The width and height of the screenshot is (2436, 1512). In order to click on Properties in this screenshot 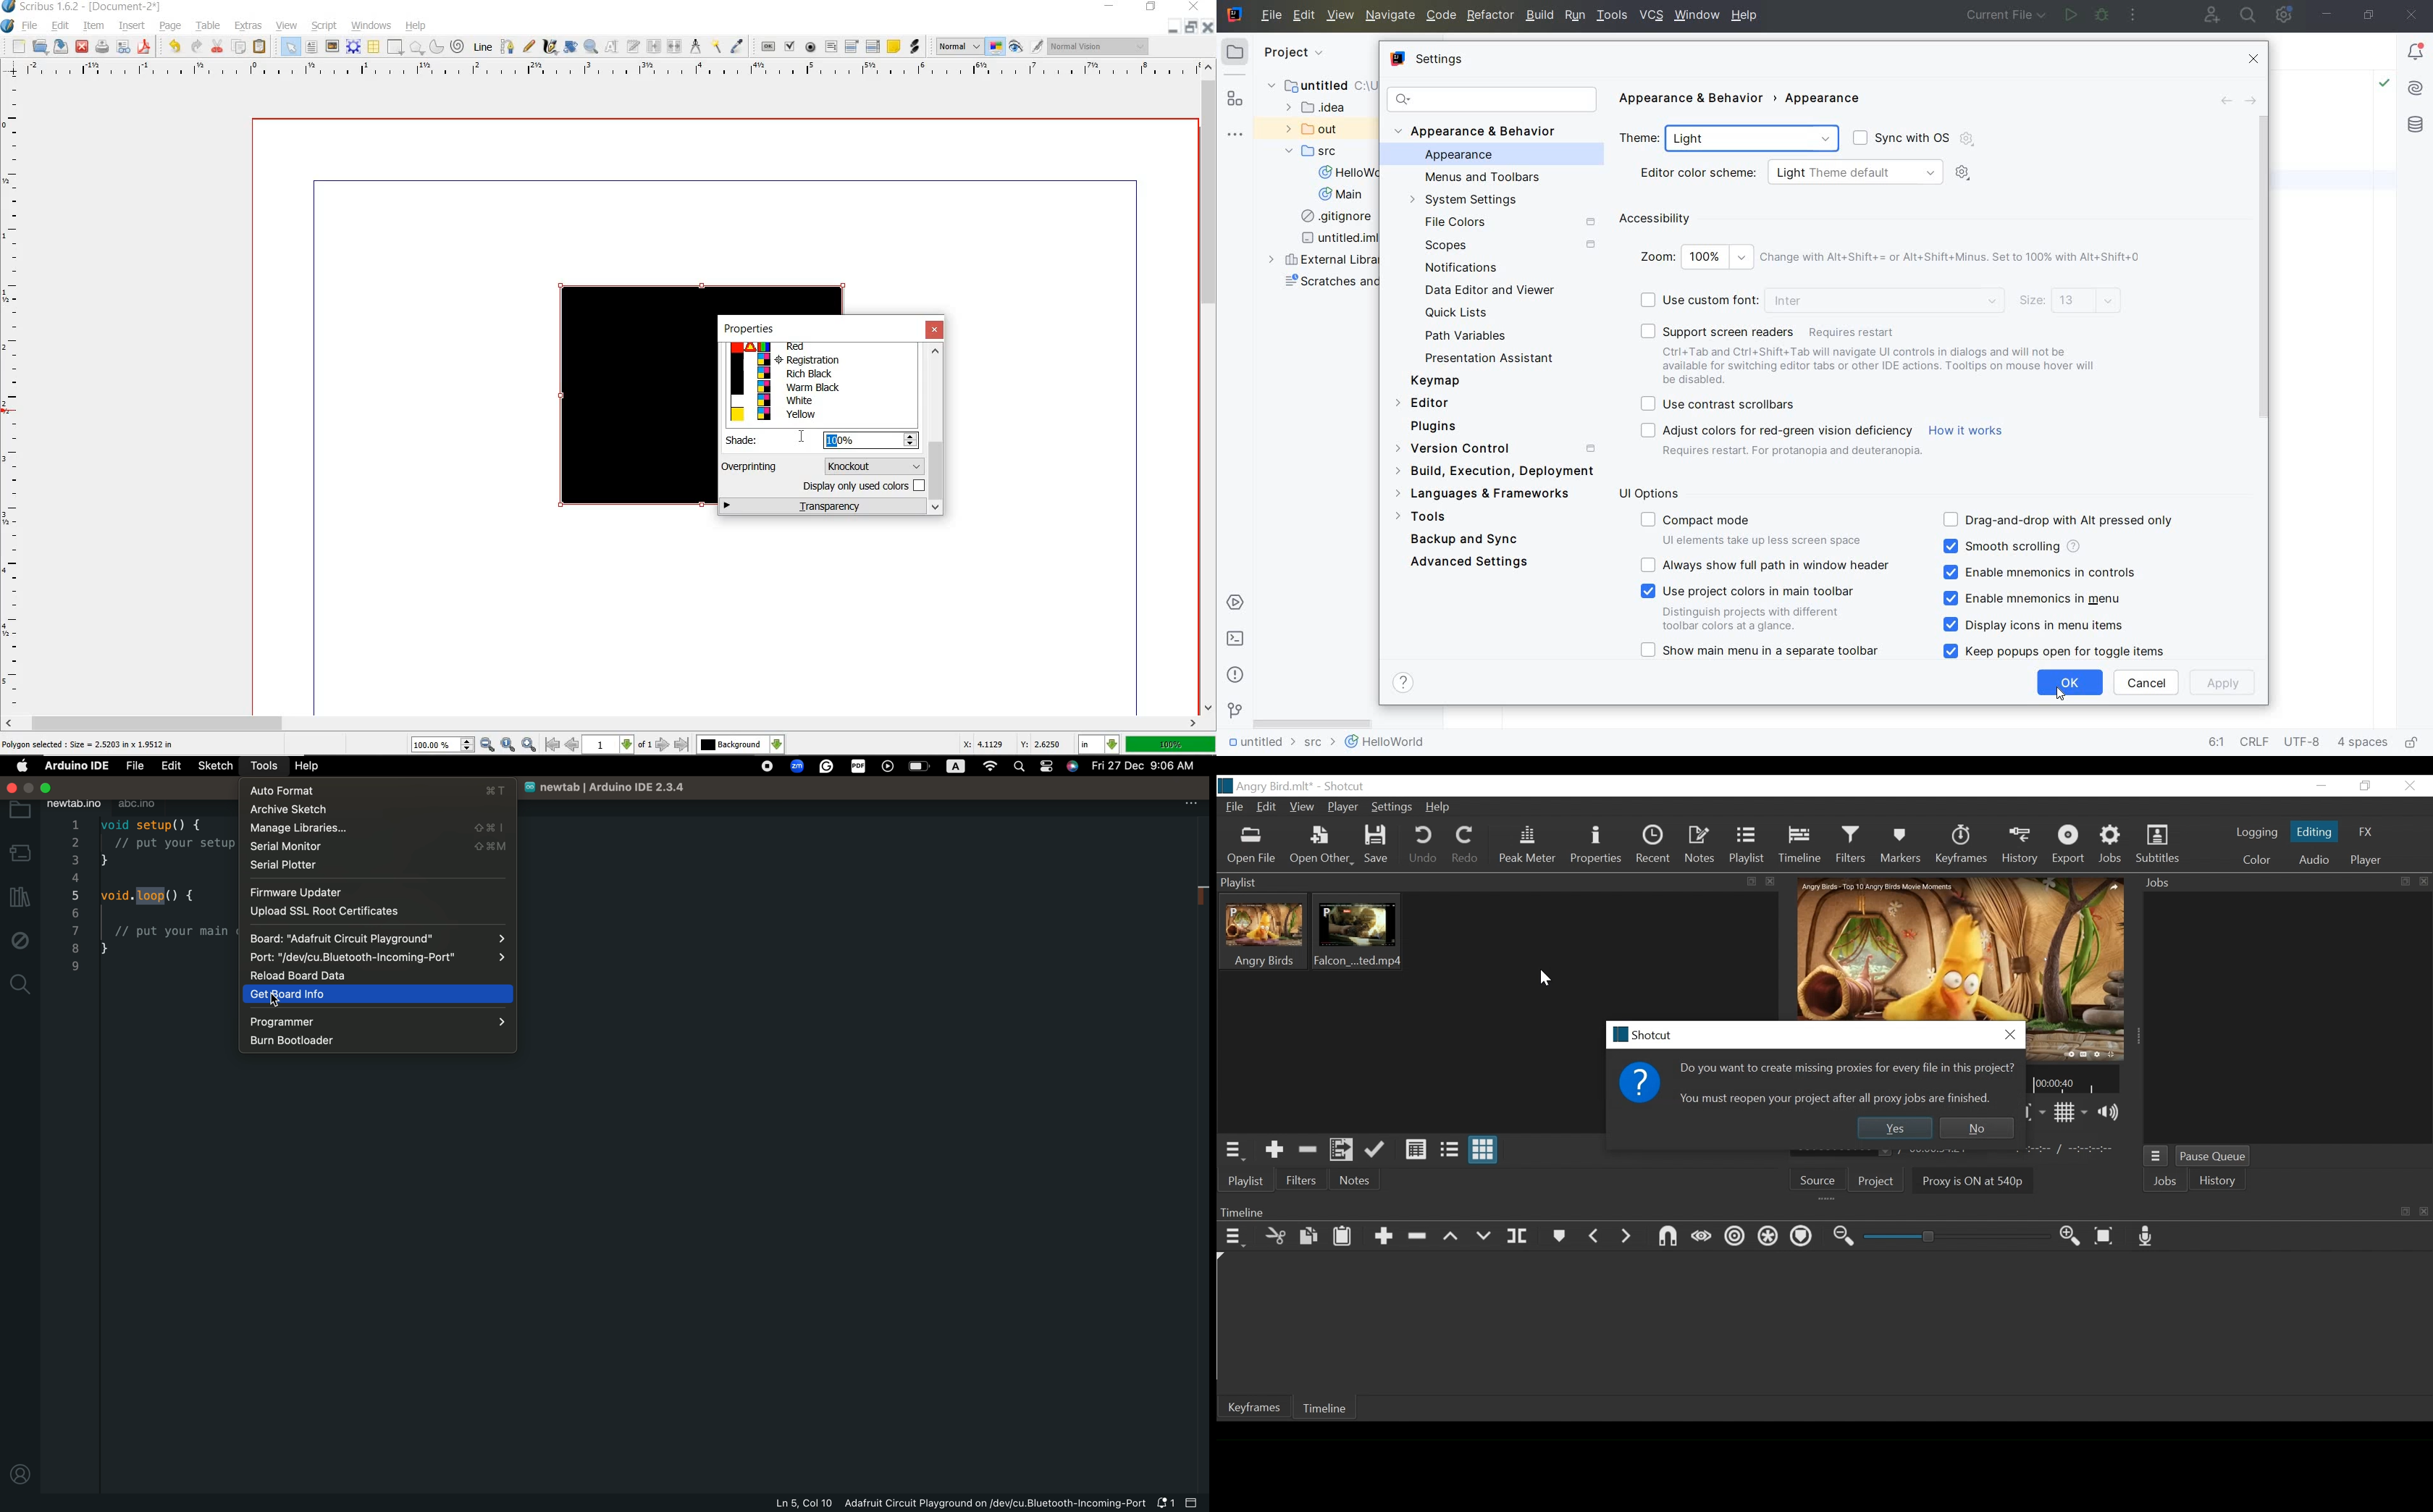, I will do `click(1598, 845)`.